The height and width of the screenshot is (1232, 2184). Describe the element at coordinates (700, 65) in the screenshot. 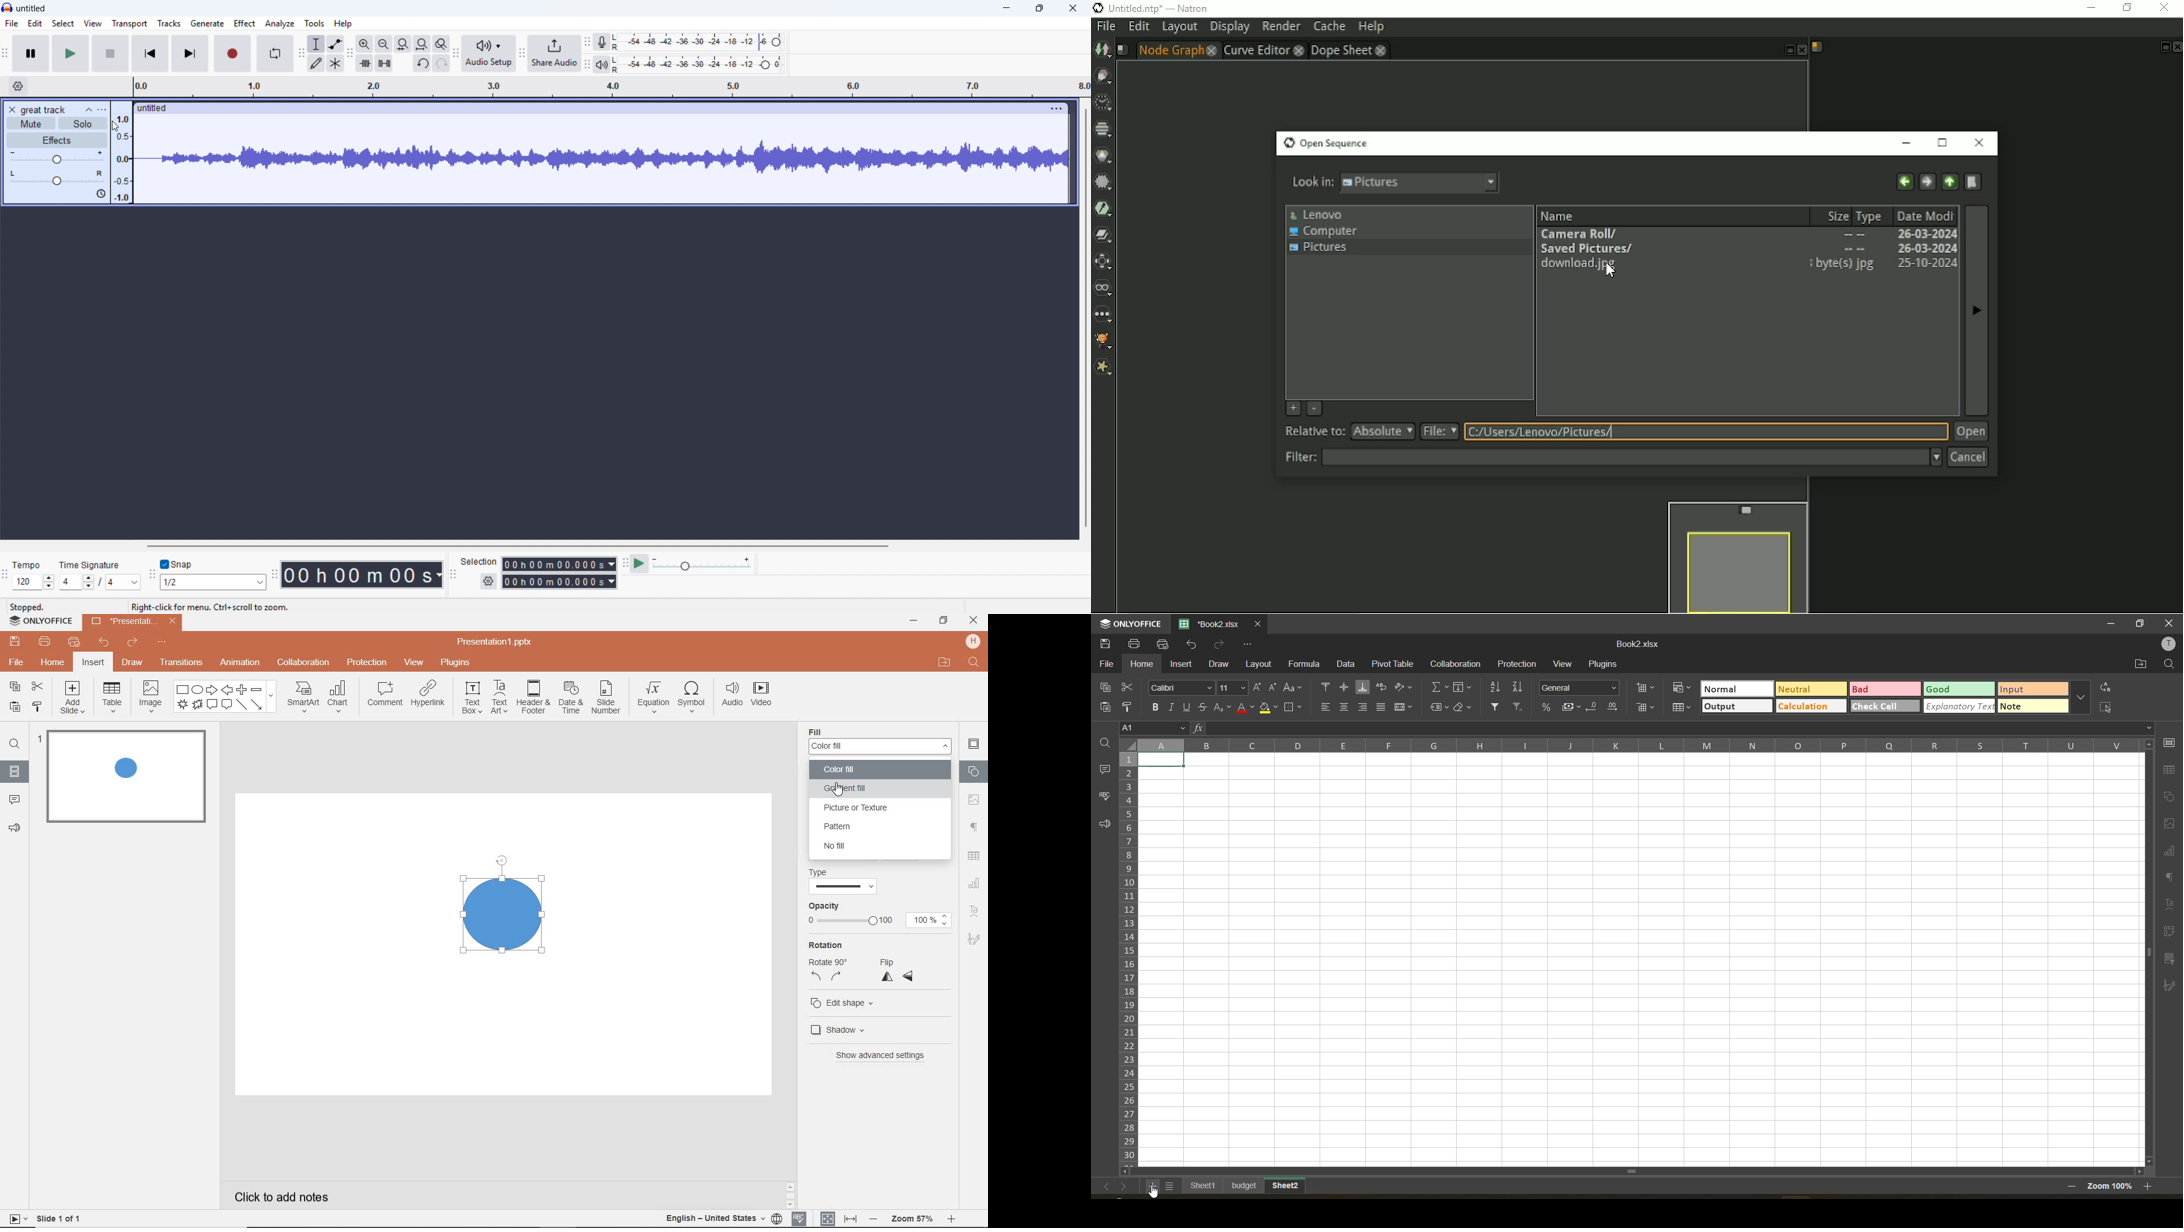

I see `Playback level ` at that location.